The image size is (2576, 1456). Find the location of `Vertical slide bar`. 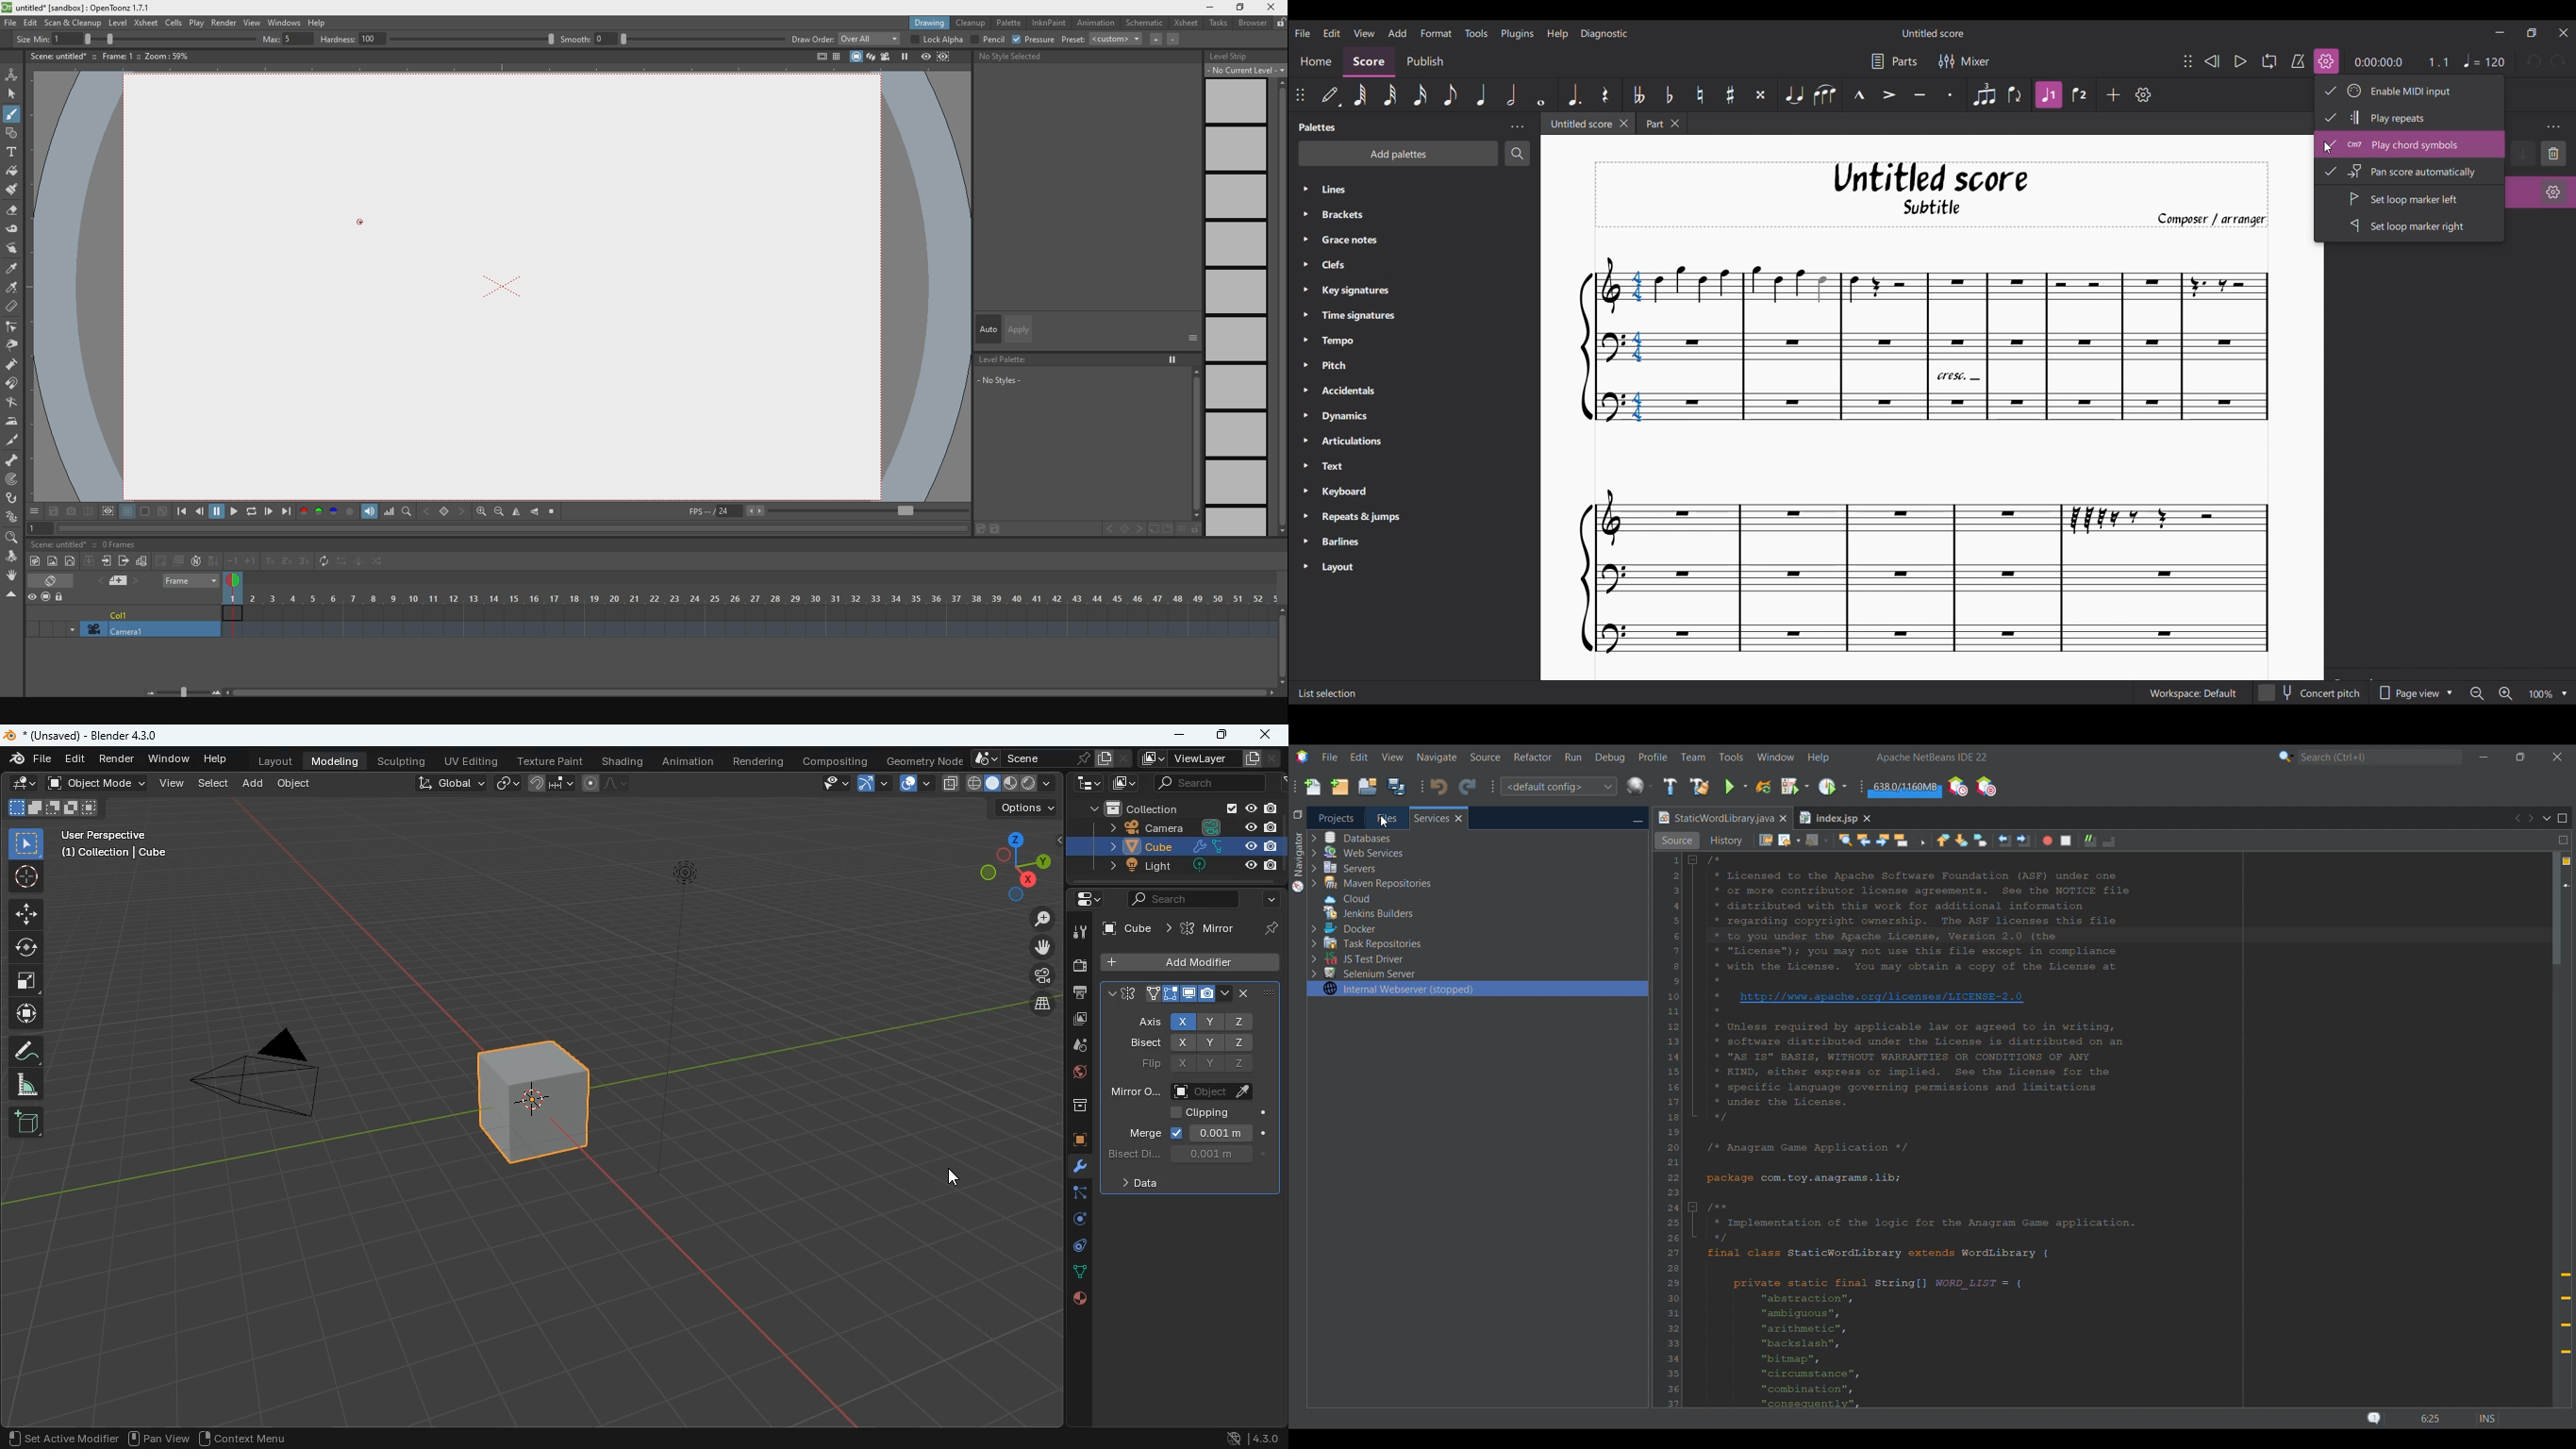

Vertical slide bar is located at coordinates (2557, 1128).